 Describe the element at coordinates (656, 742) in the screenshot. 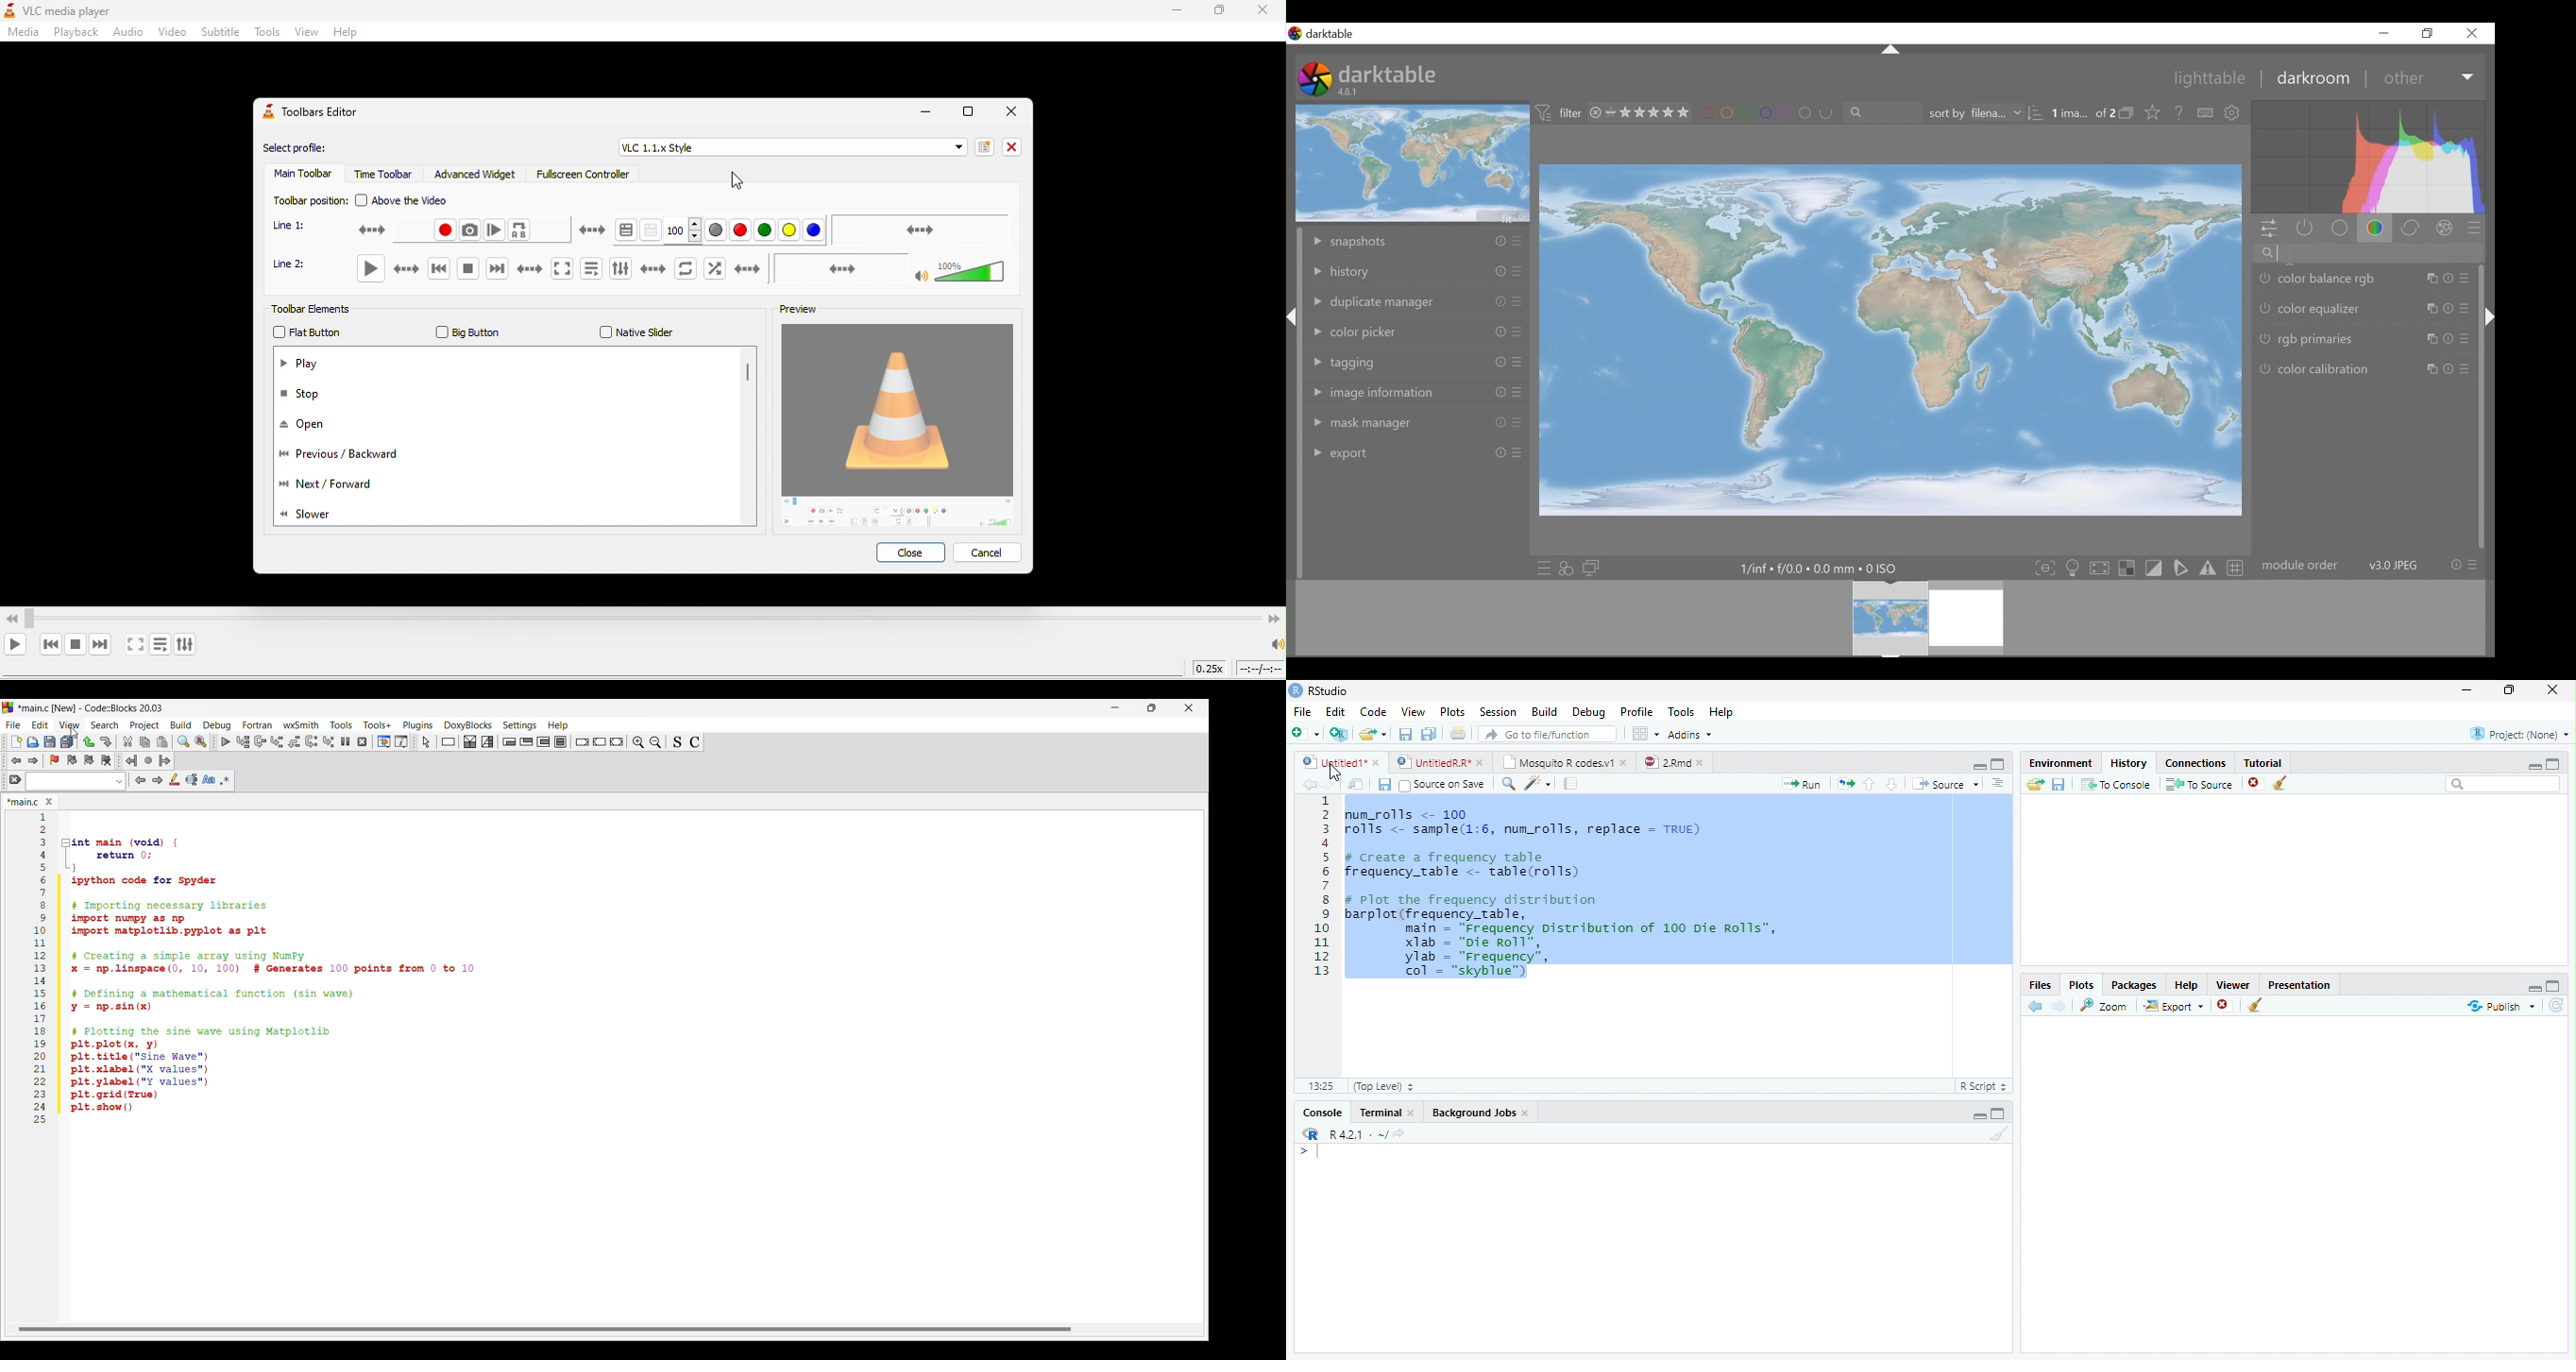

I see `Zoom out` at that location.